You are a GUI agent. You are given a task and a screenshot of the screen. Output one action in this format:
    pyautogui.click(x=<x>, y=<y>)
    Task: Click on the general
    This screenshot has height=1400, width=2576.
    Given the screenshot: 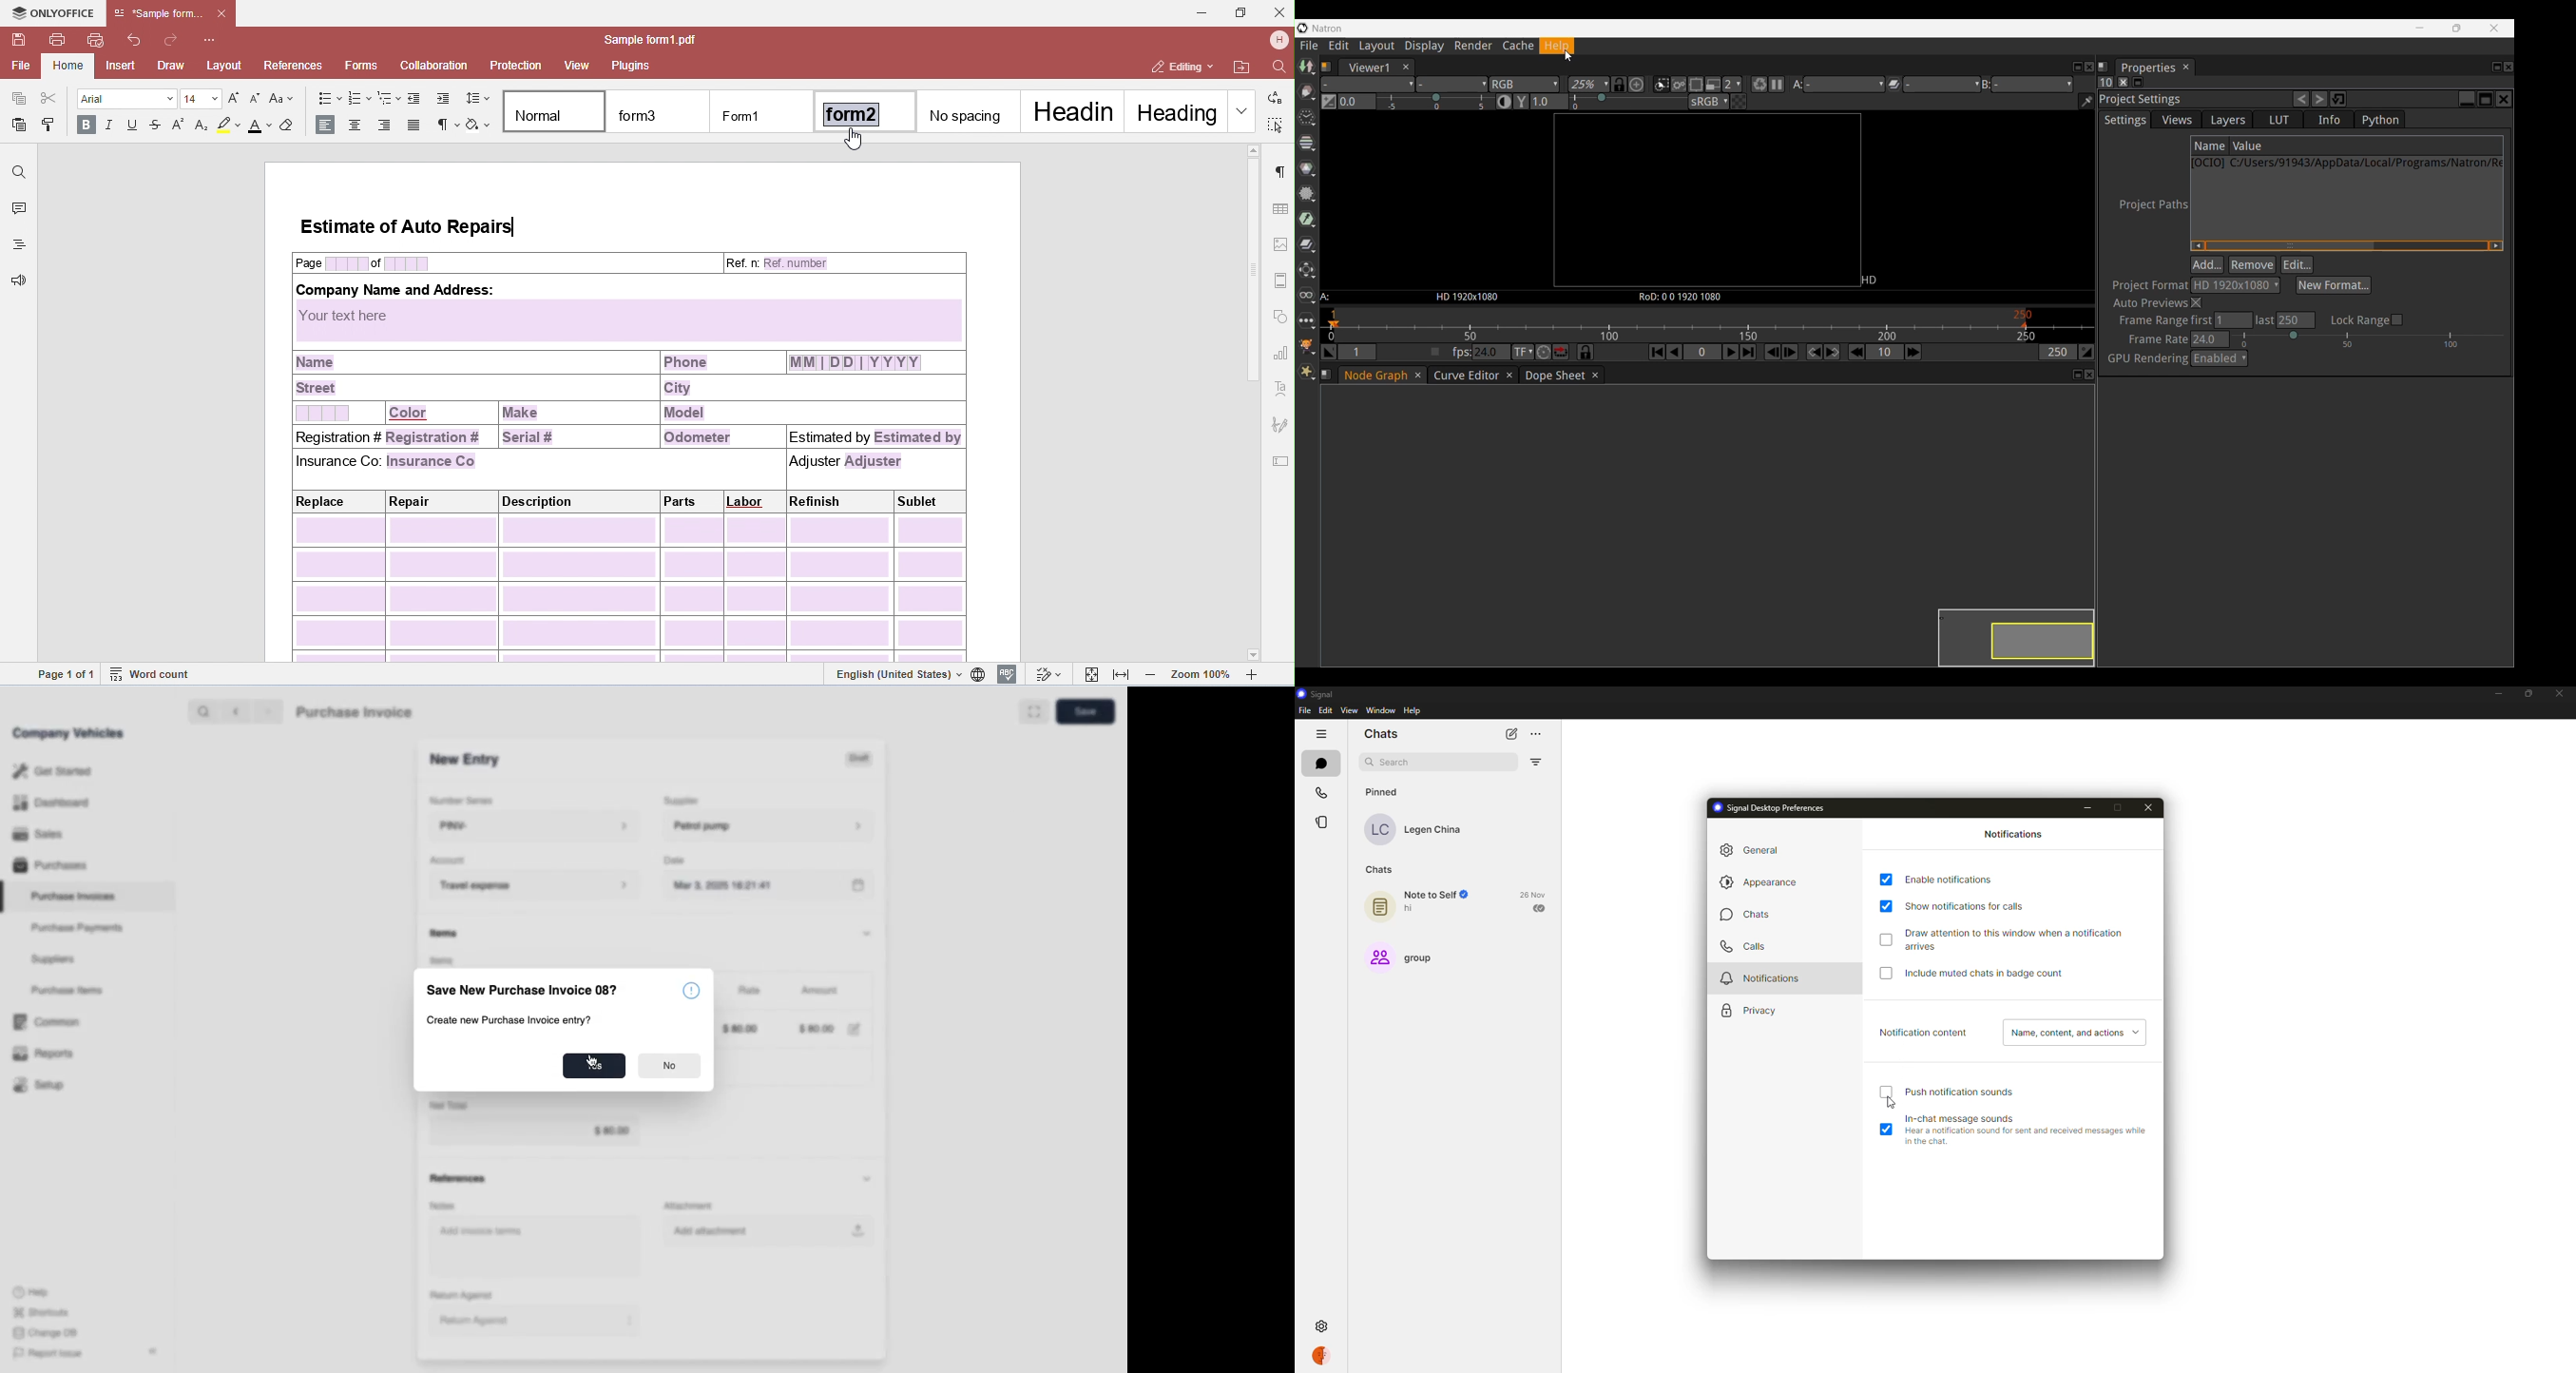 What is the action you would take?
    pyautogui.click(x=1755, y=849)
    